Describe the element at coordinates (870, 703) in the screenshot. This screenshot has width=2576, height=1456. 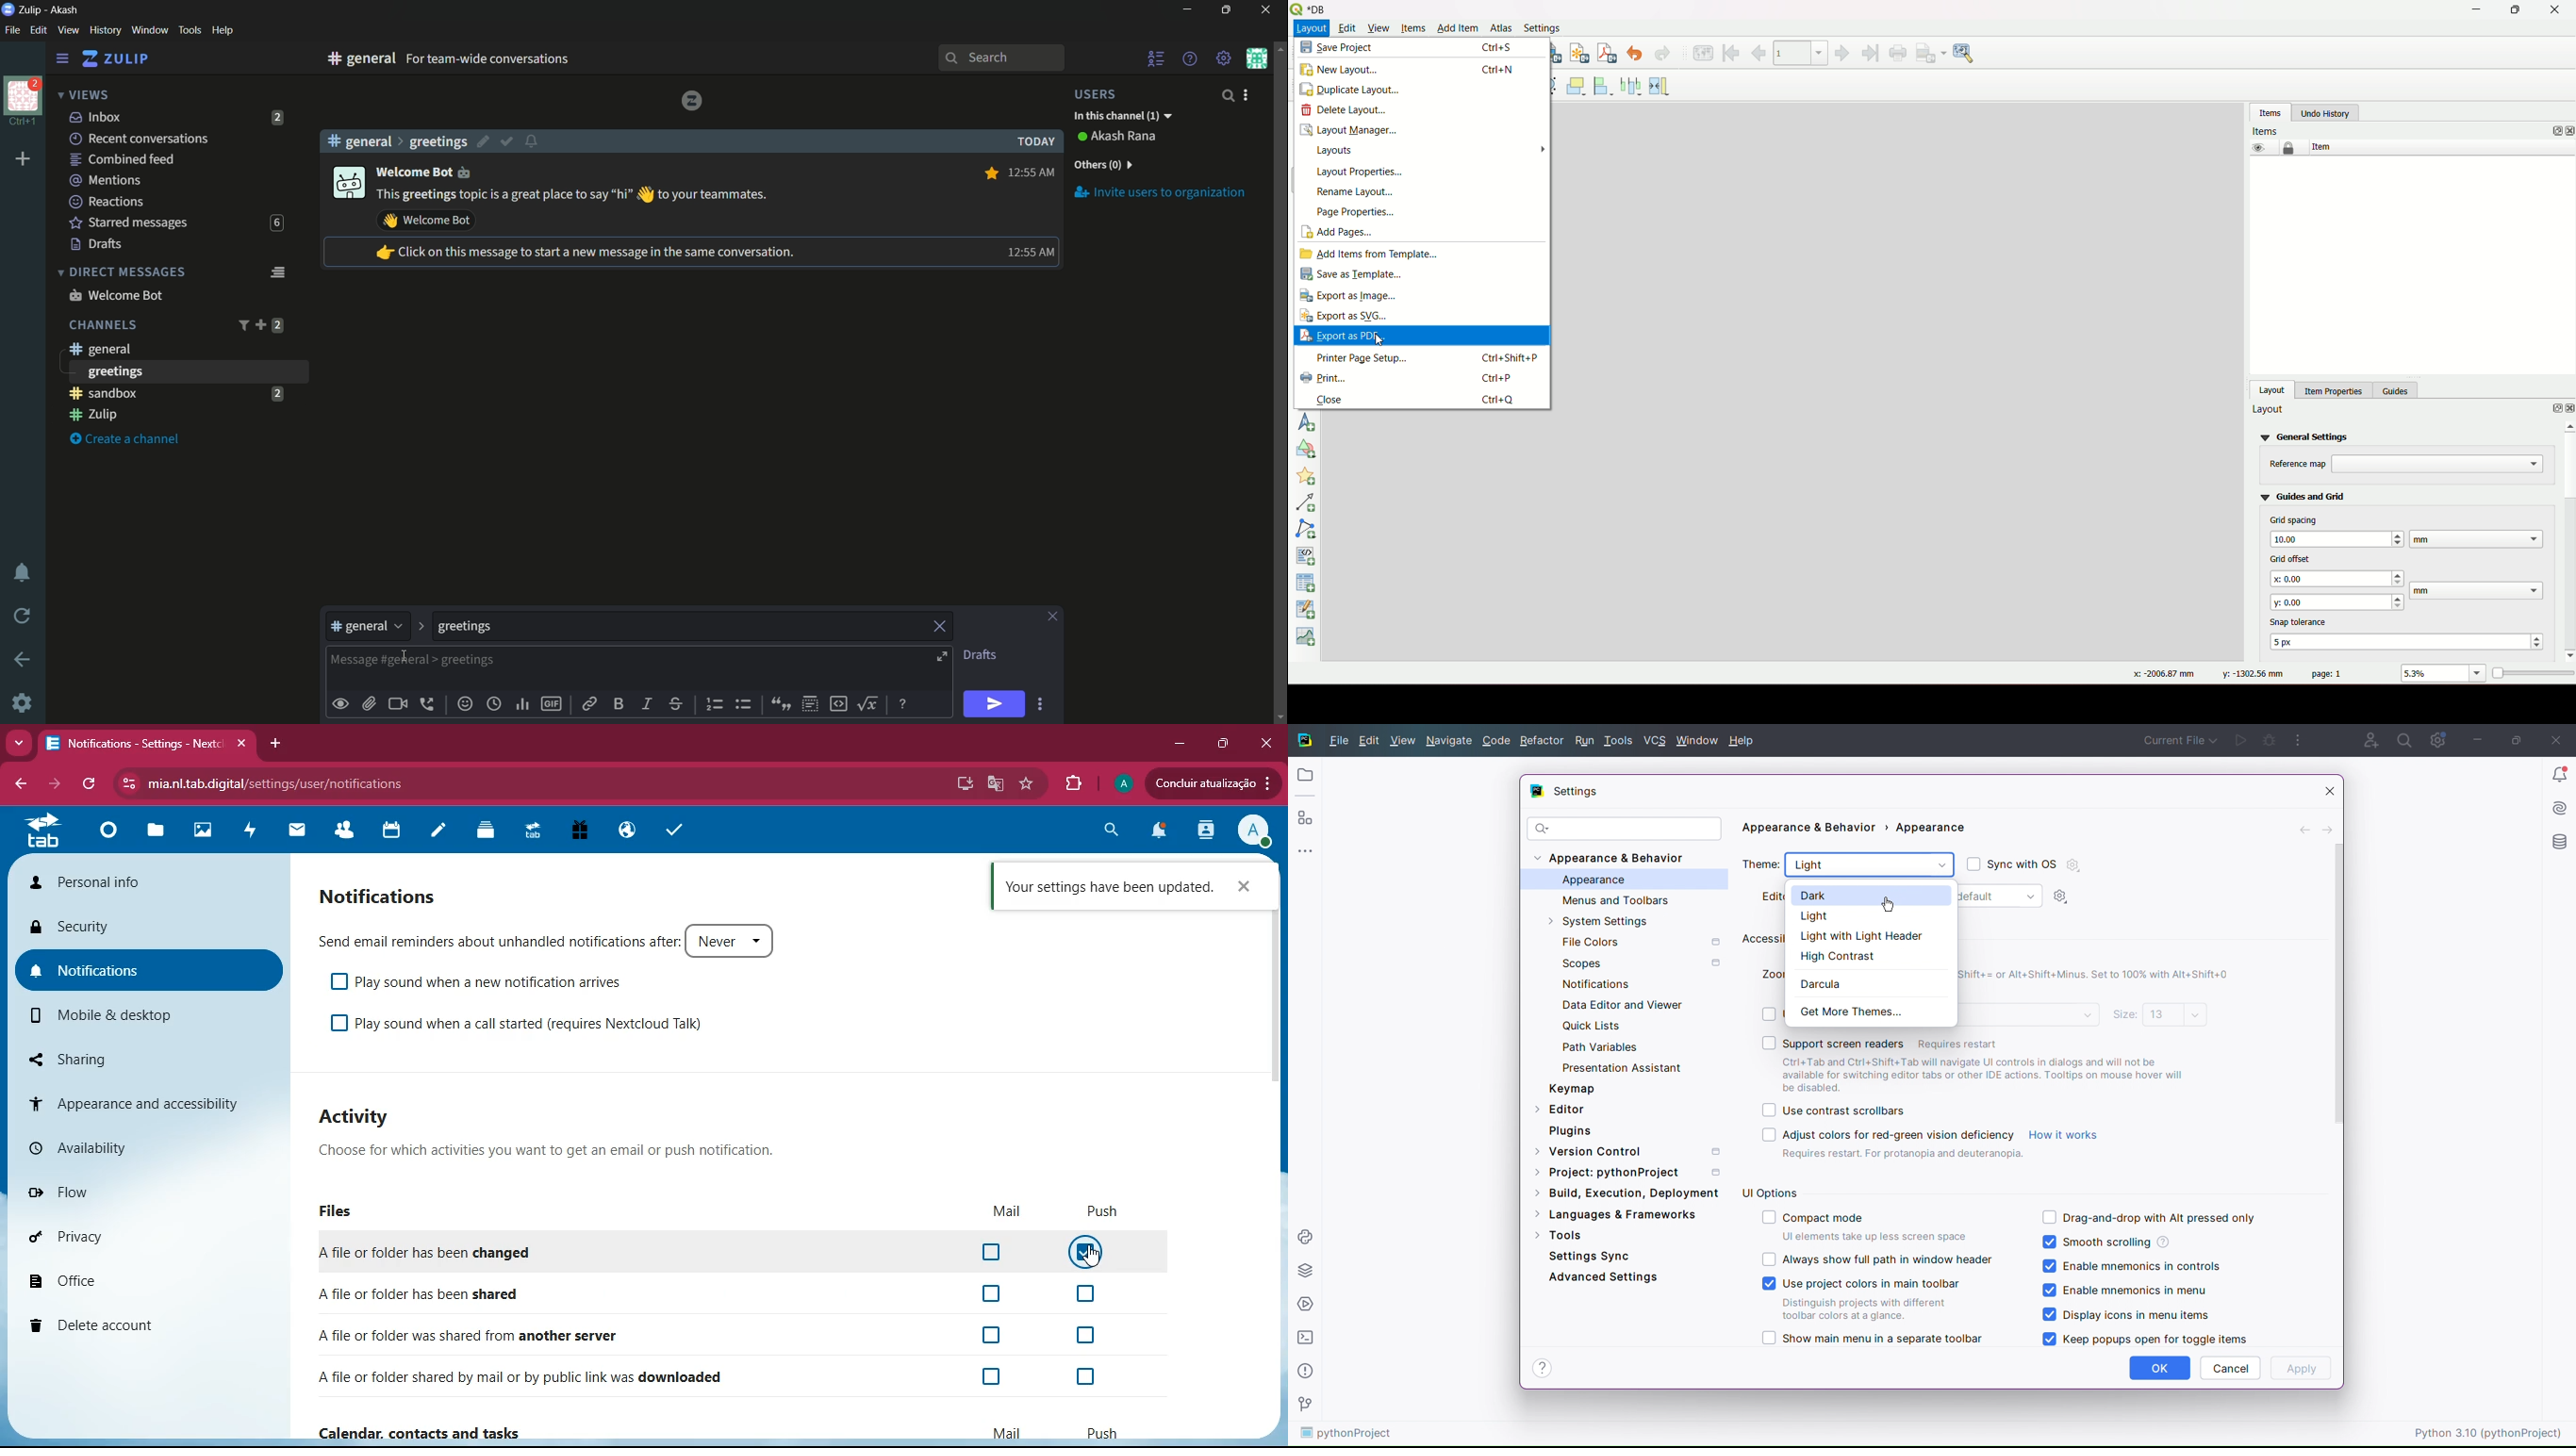
I see `maths` at that location.